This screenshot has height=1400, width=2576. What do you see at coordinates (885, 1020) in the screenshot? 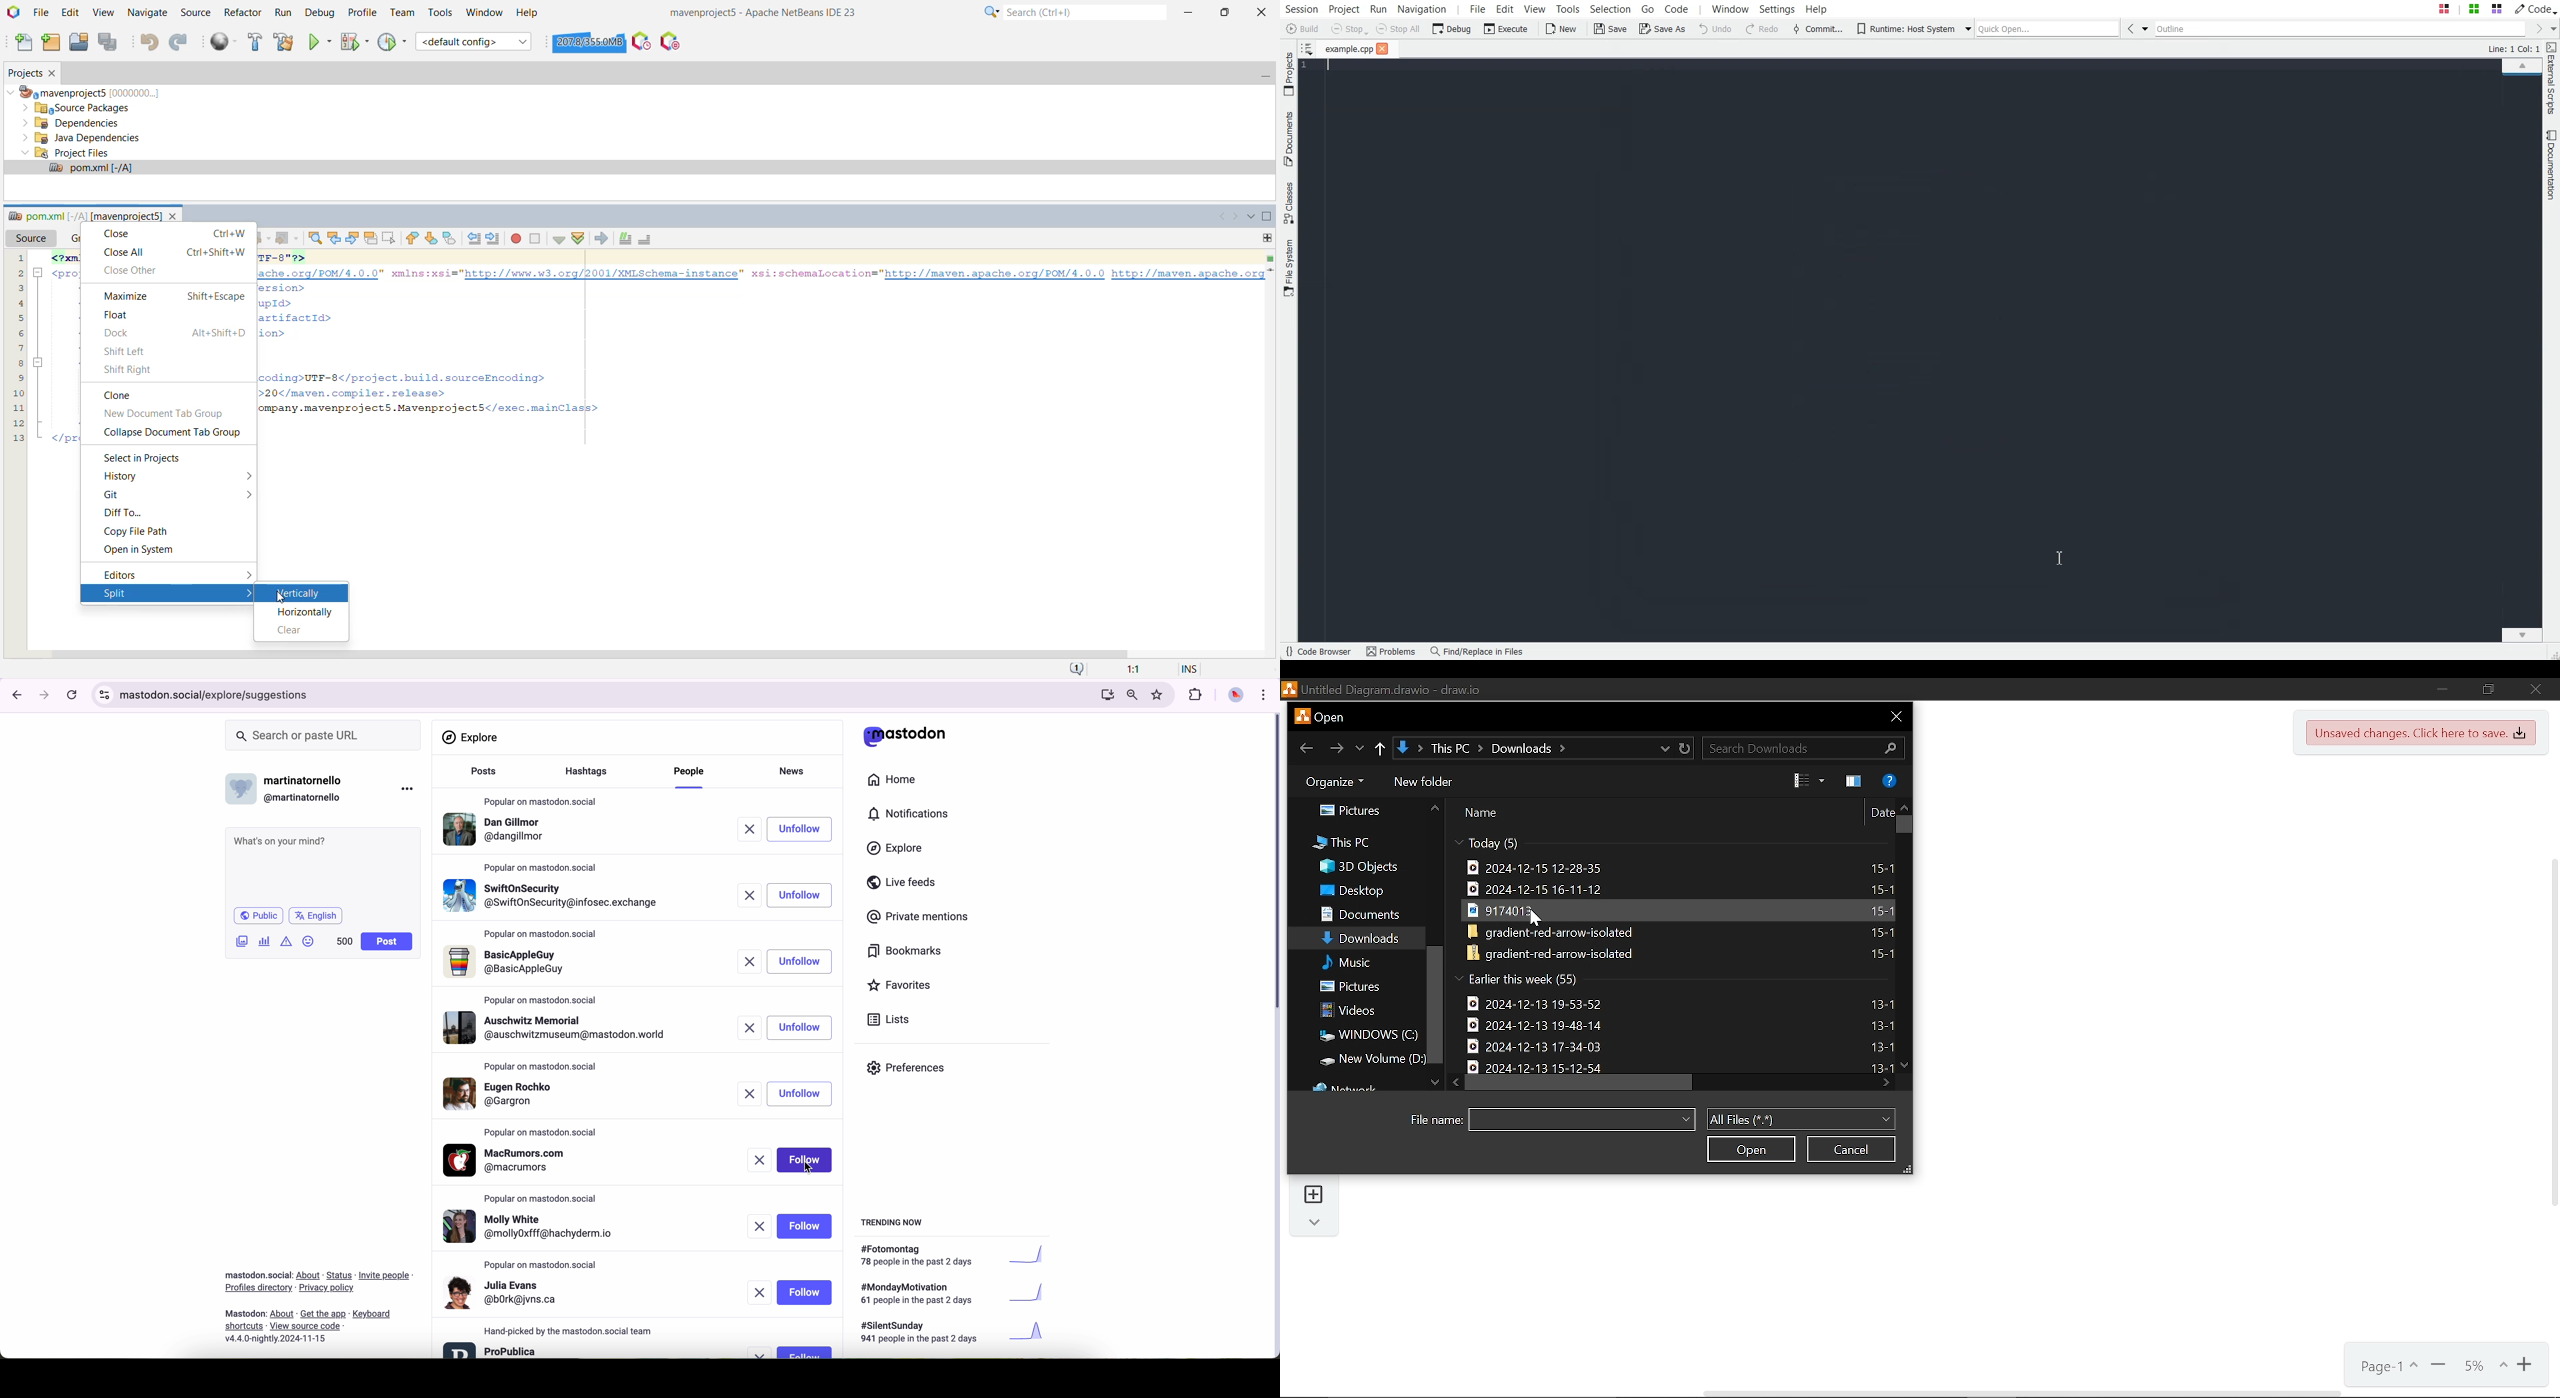
I see `lists` at bounding box center [885, 1020].